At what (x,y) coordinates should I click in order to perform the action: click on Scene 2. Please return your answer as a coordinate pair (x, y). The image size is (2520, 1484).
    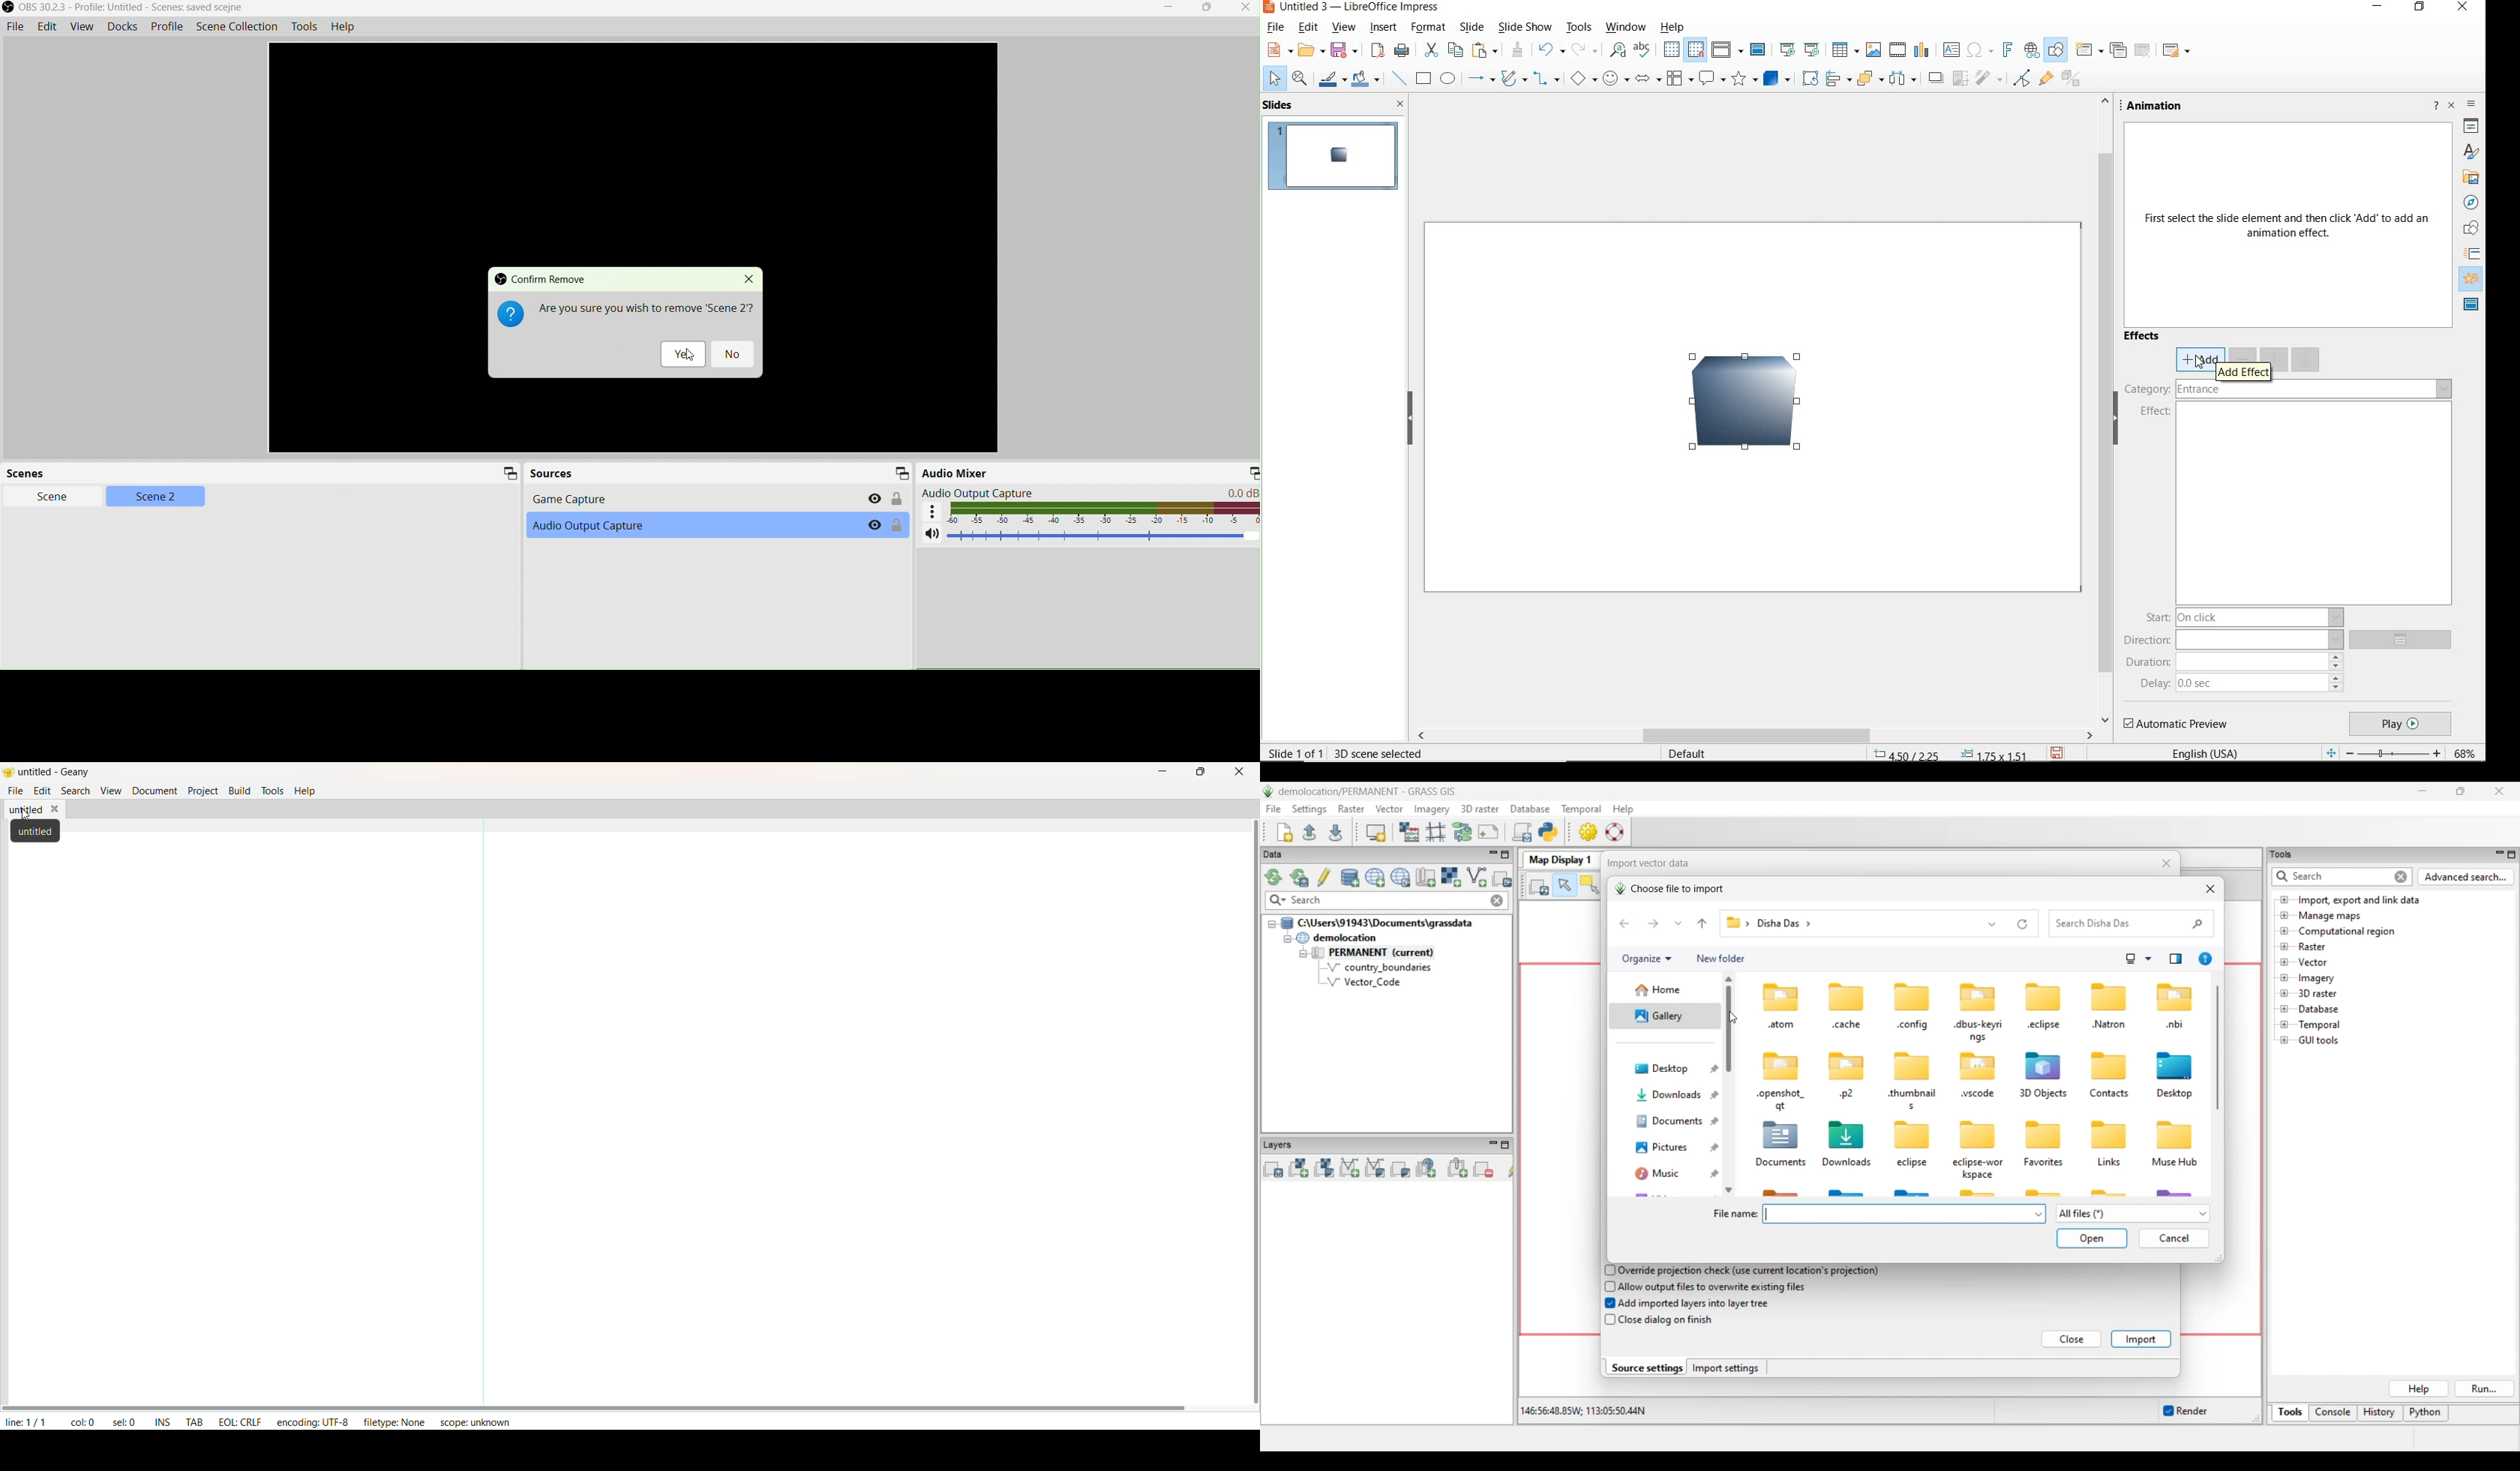
    Looking at the image, I should click on (158, 499).